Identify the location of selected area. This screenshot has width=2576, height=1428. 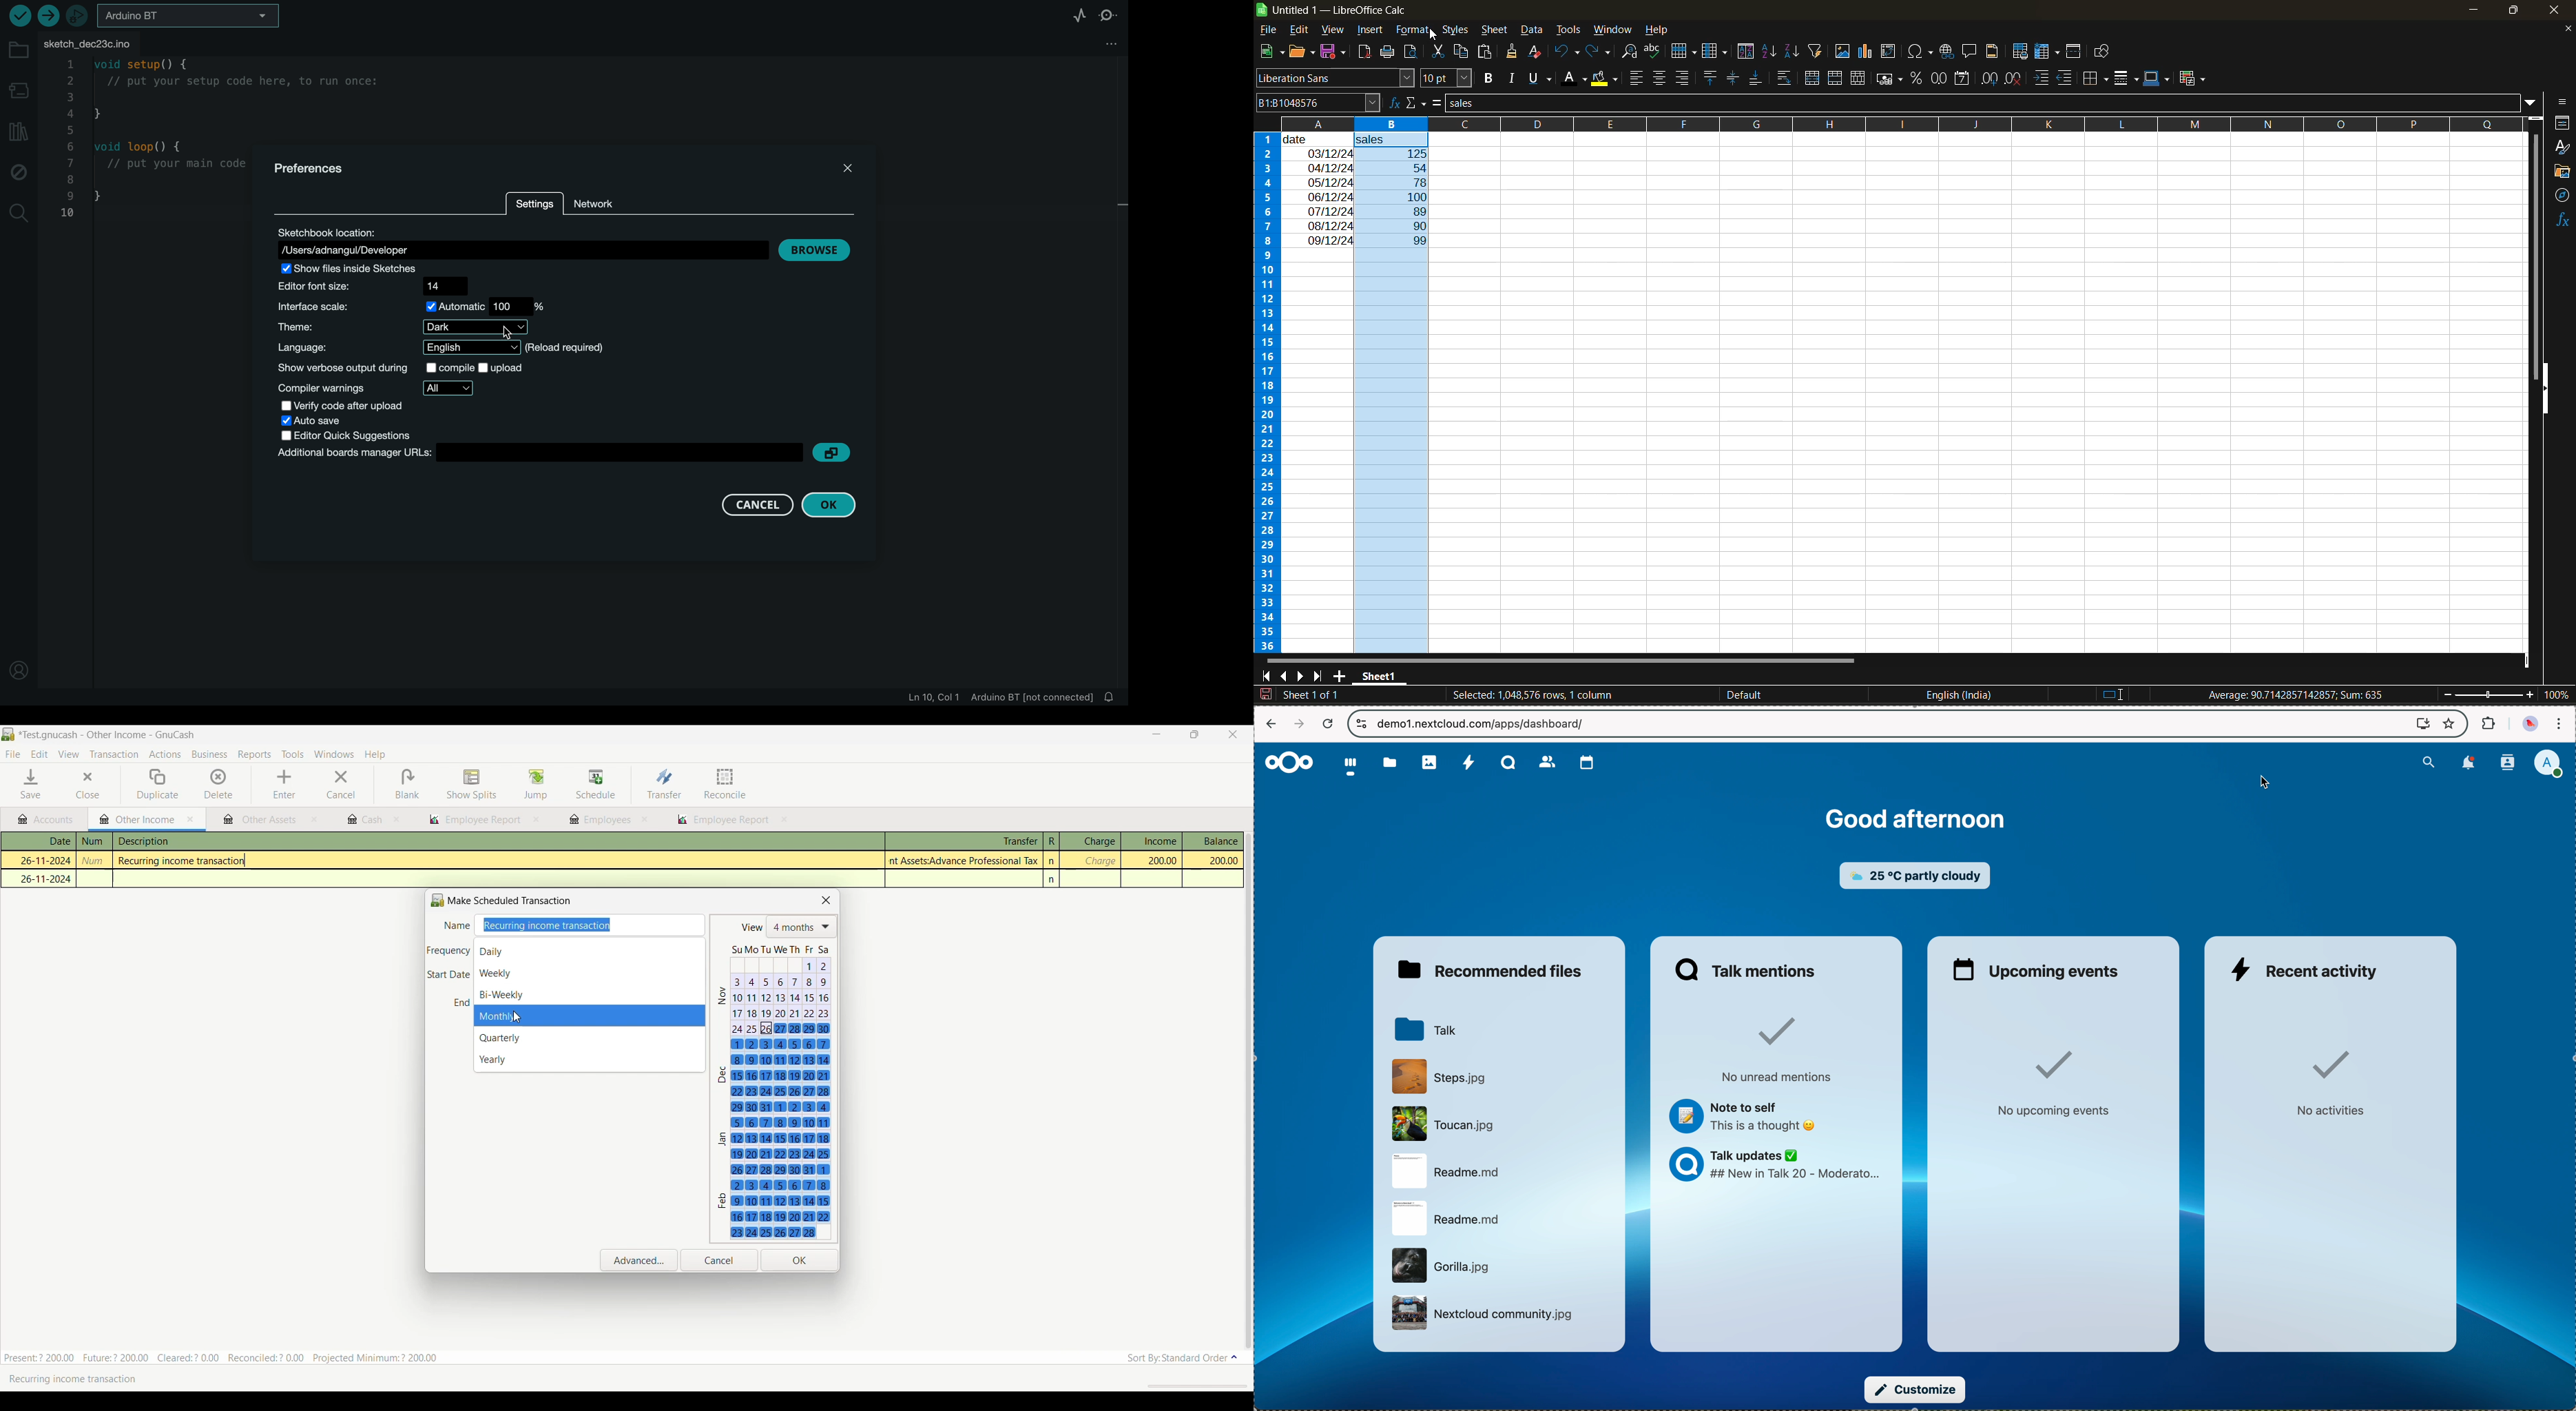
(1531, 695).